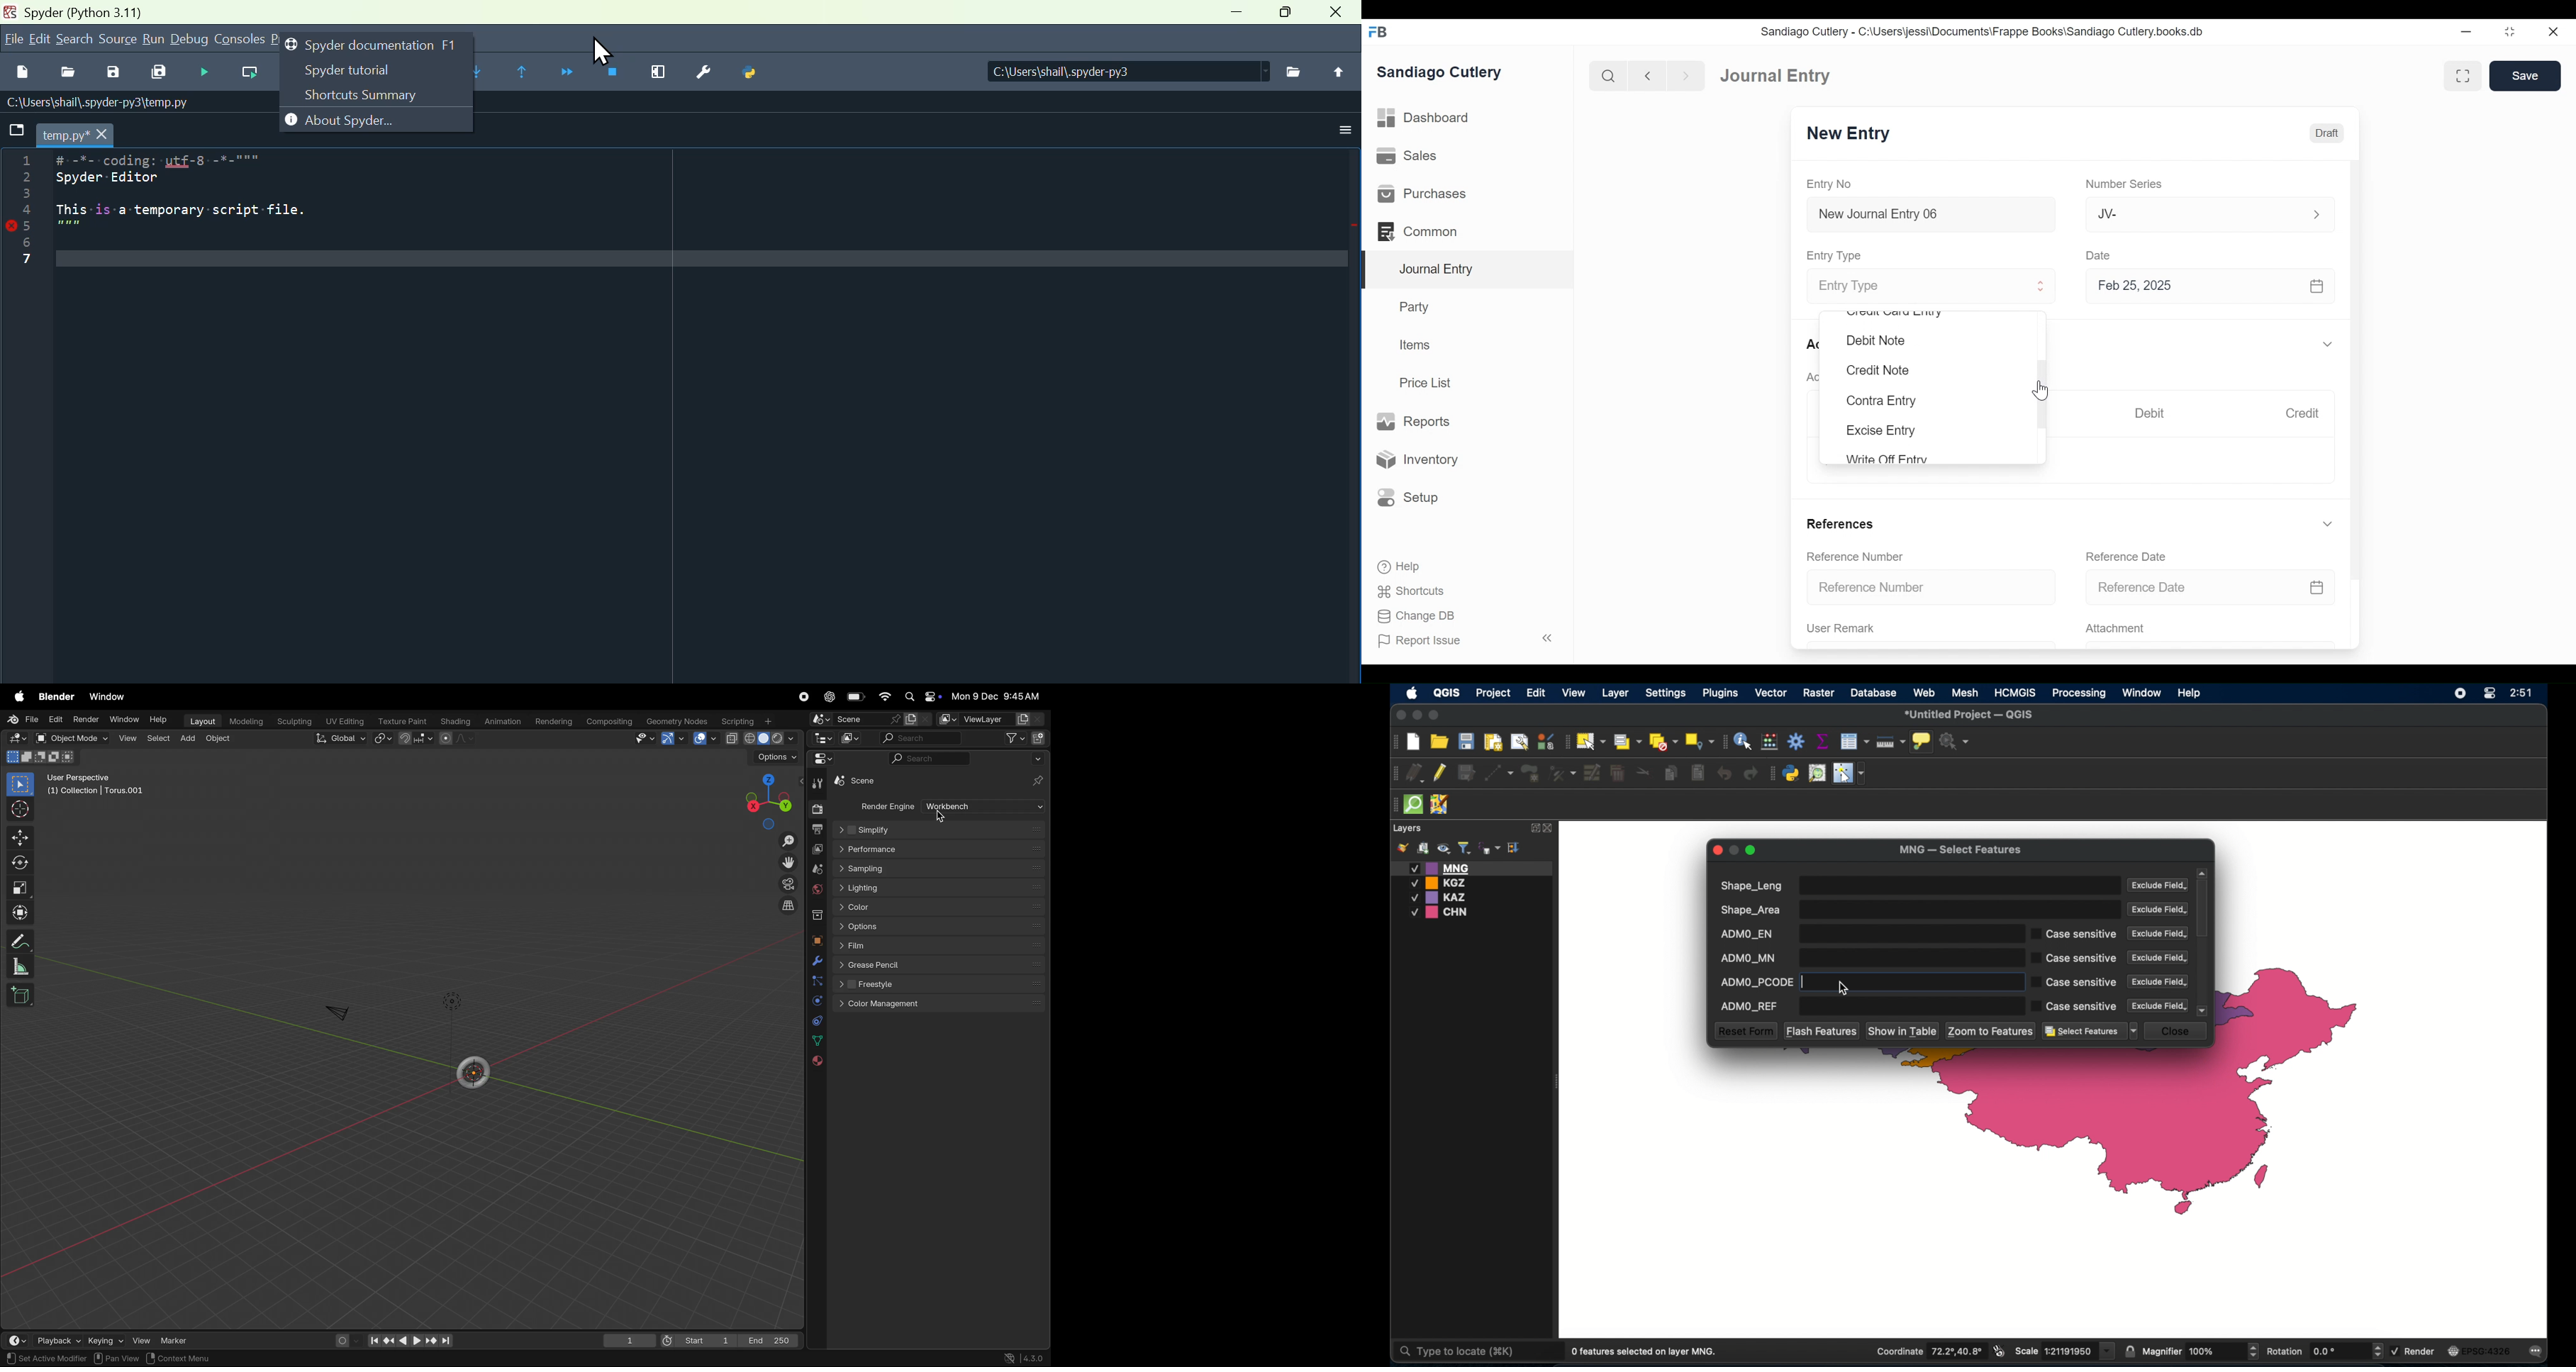  What do you see at coordinates (191, 38) in the screenshot?
I see `Debug` at bounding box center [191, 38].